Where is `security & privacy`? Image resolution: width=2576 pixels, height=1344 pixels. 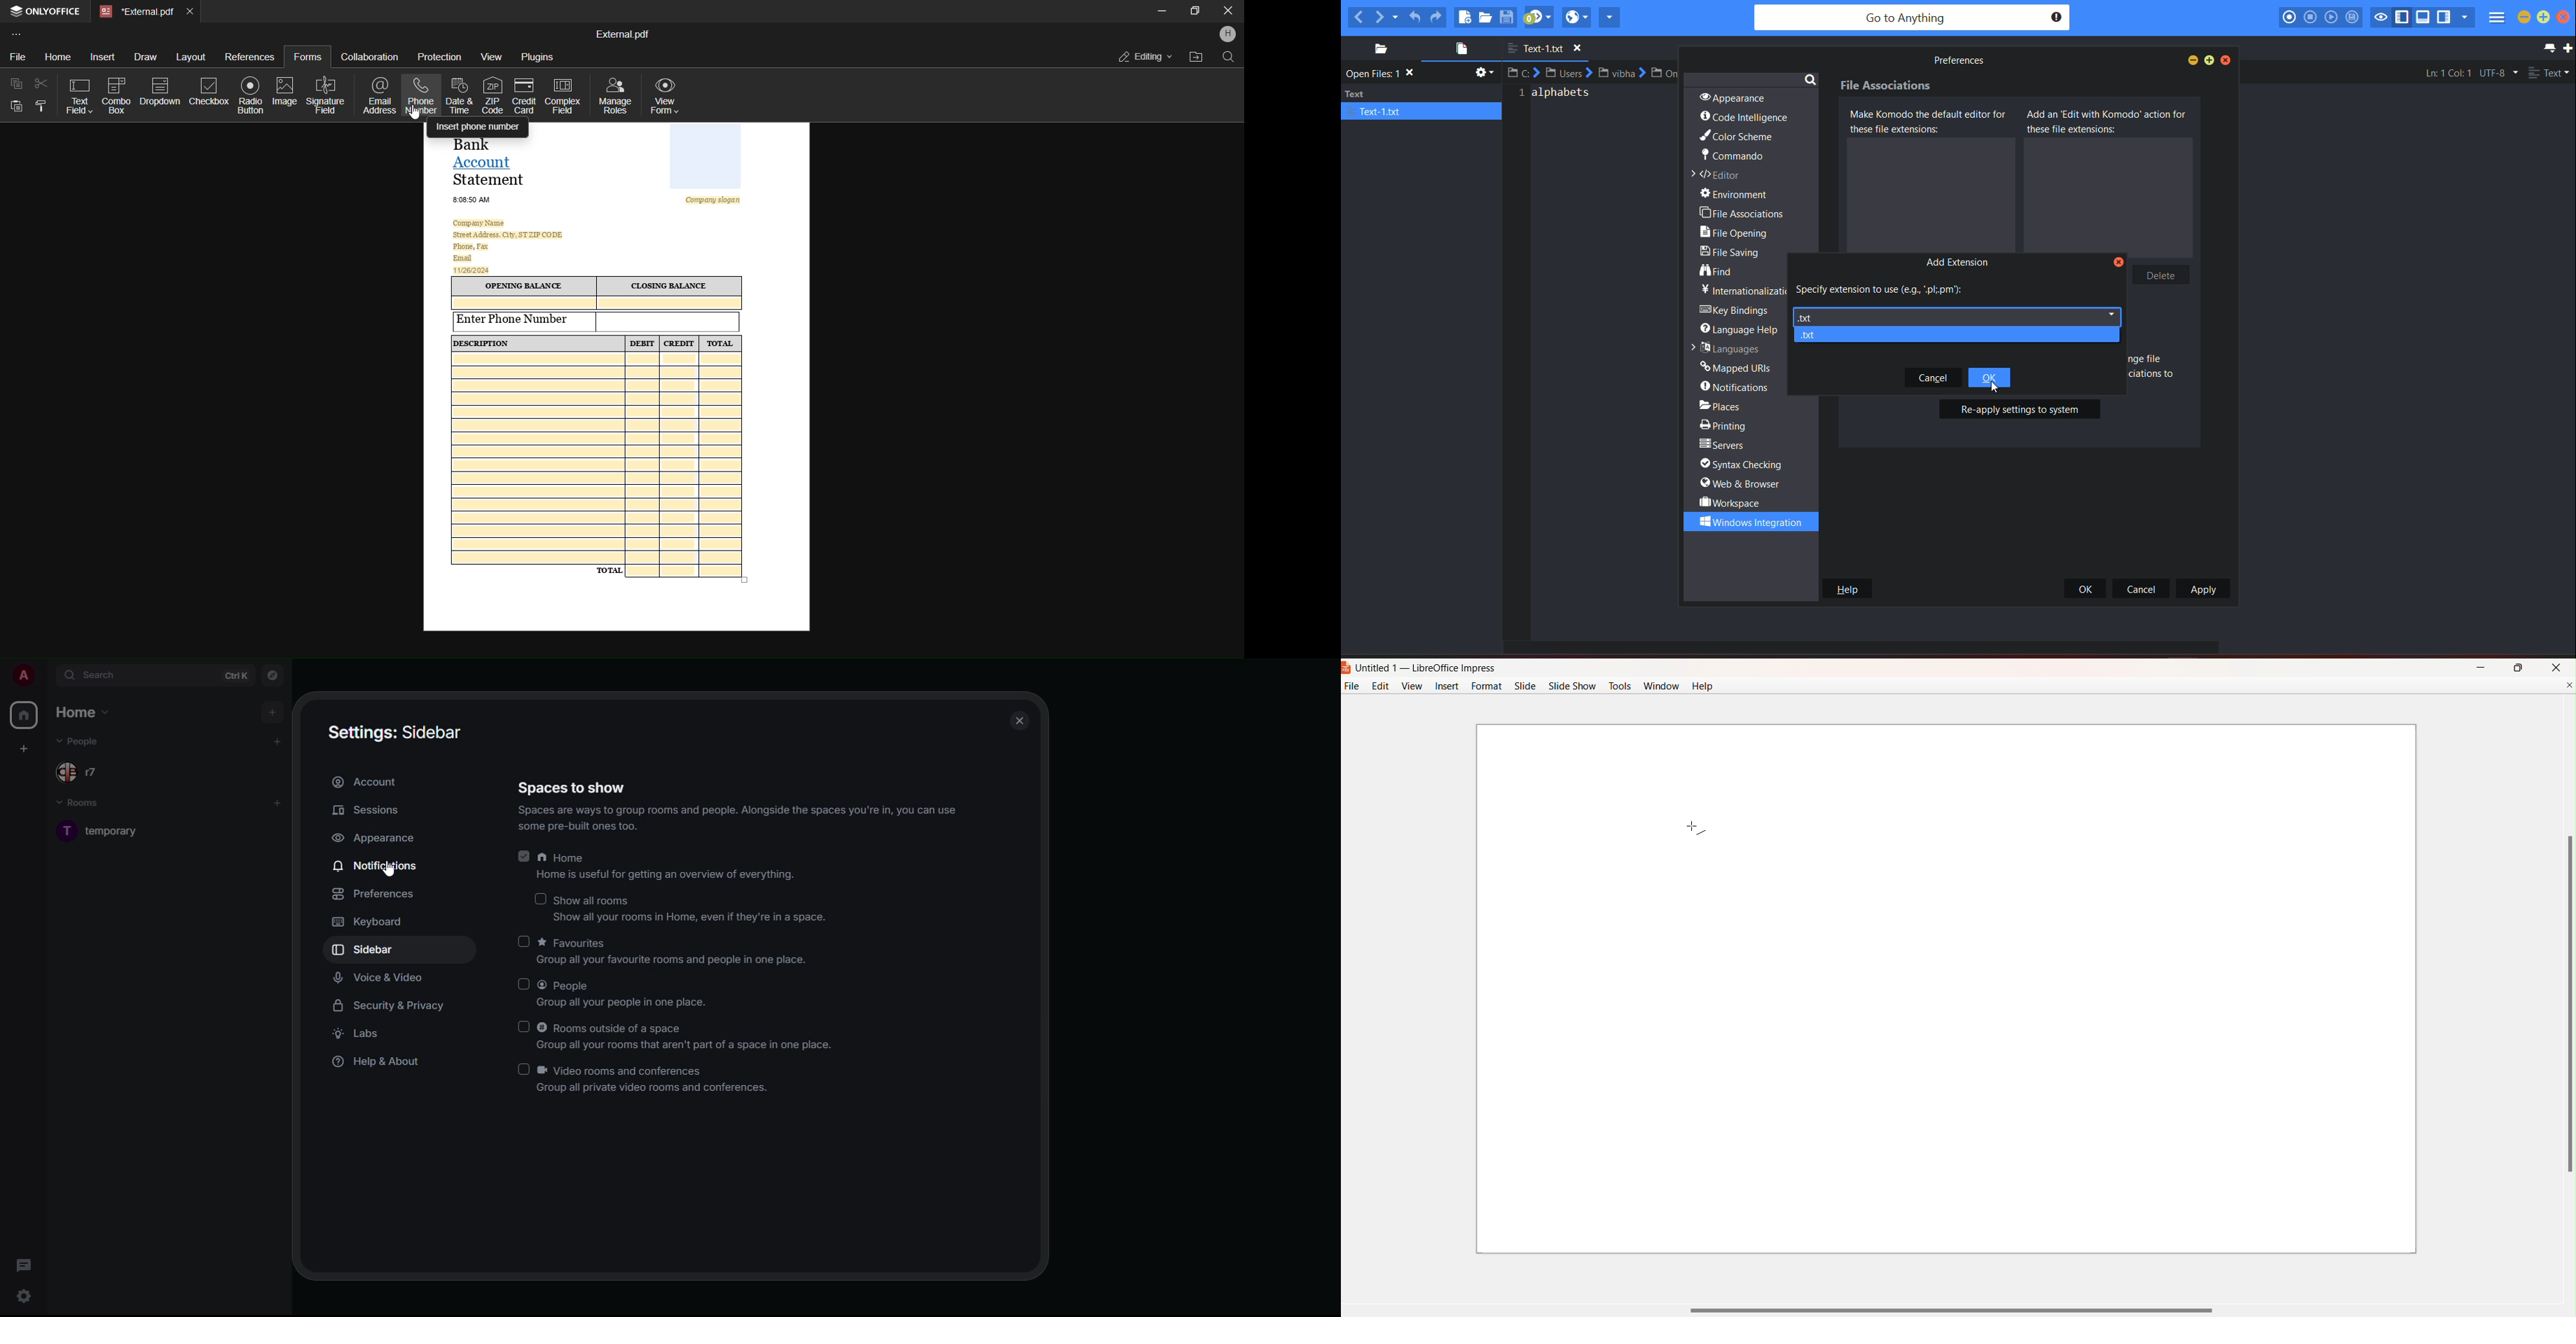 security & privacy is located at coordinates (395, 1006).